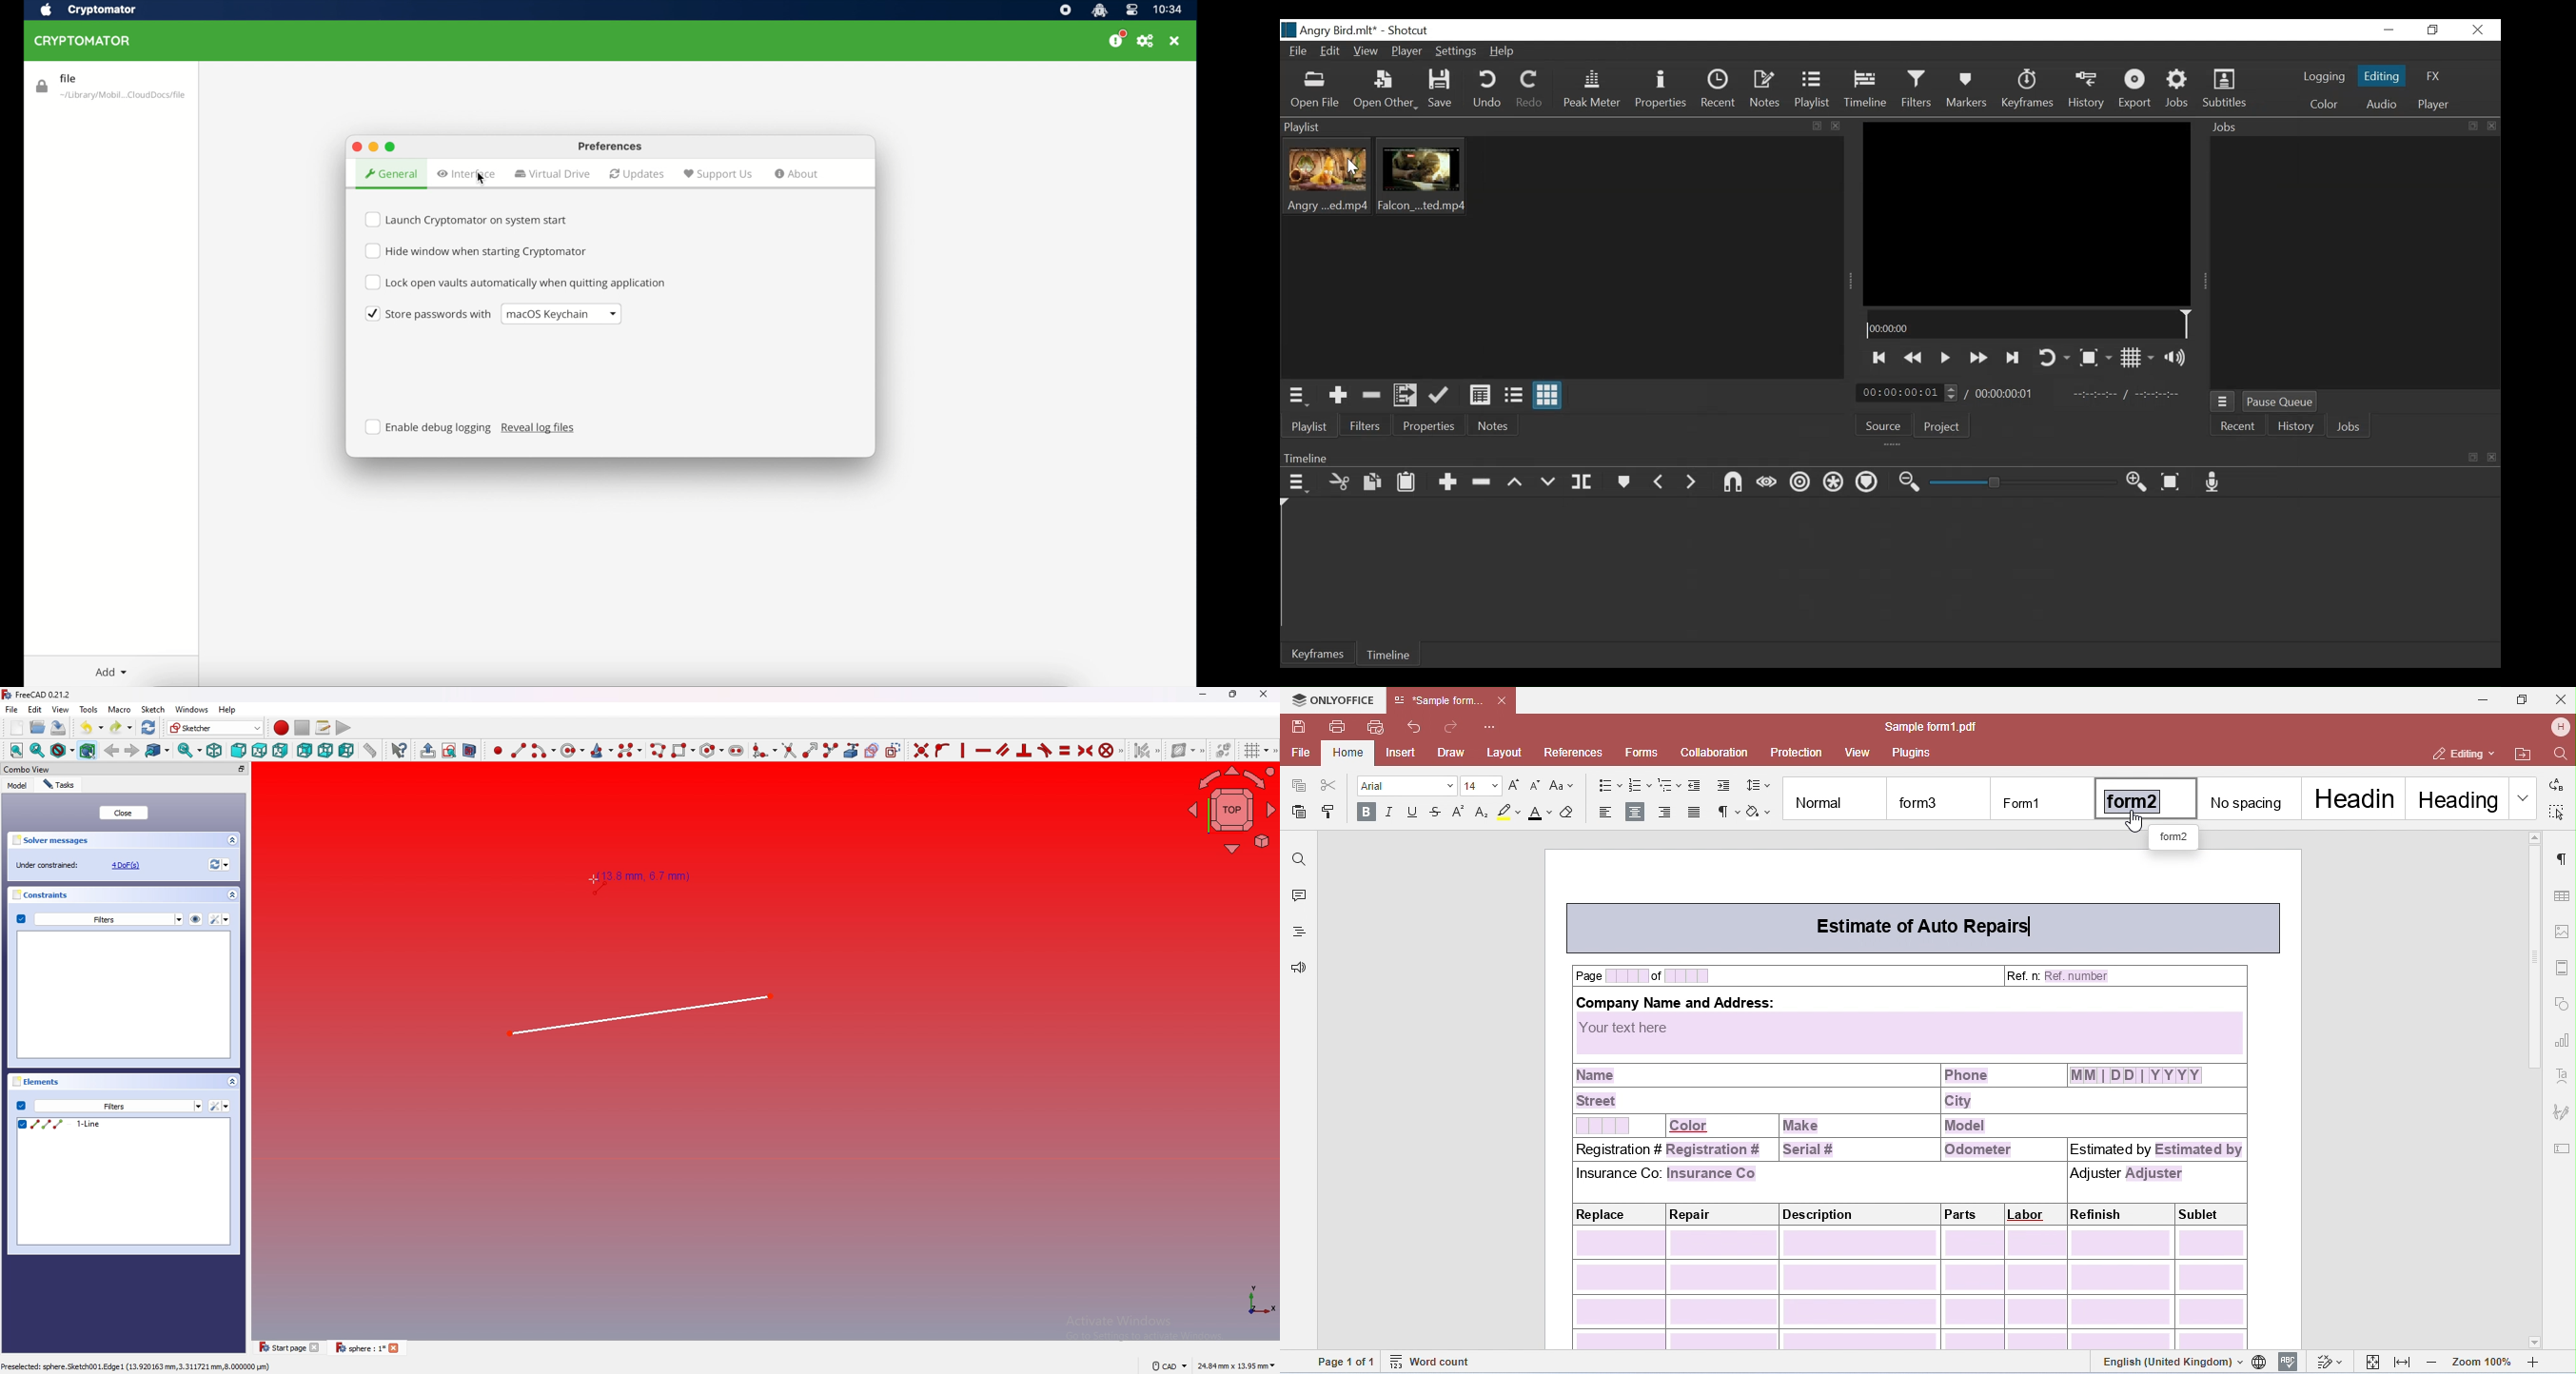  Describe the element at coordinates (895, 750) in the screenshot. I see `Toggle construction geometry` at that location.